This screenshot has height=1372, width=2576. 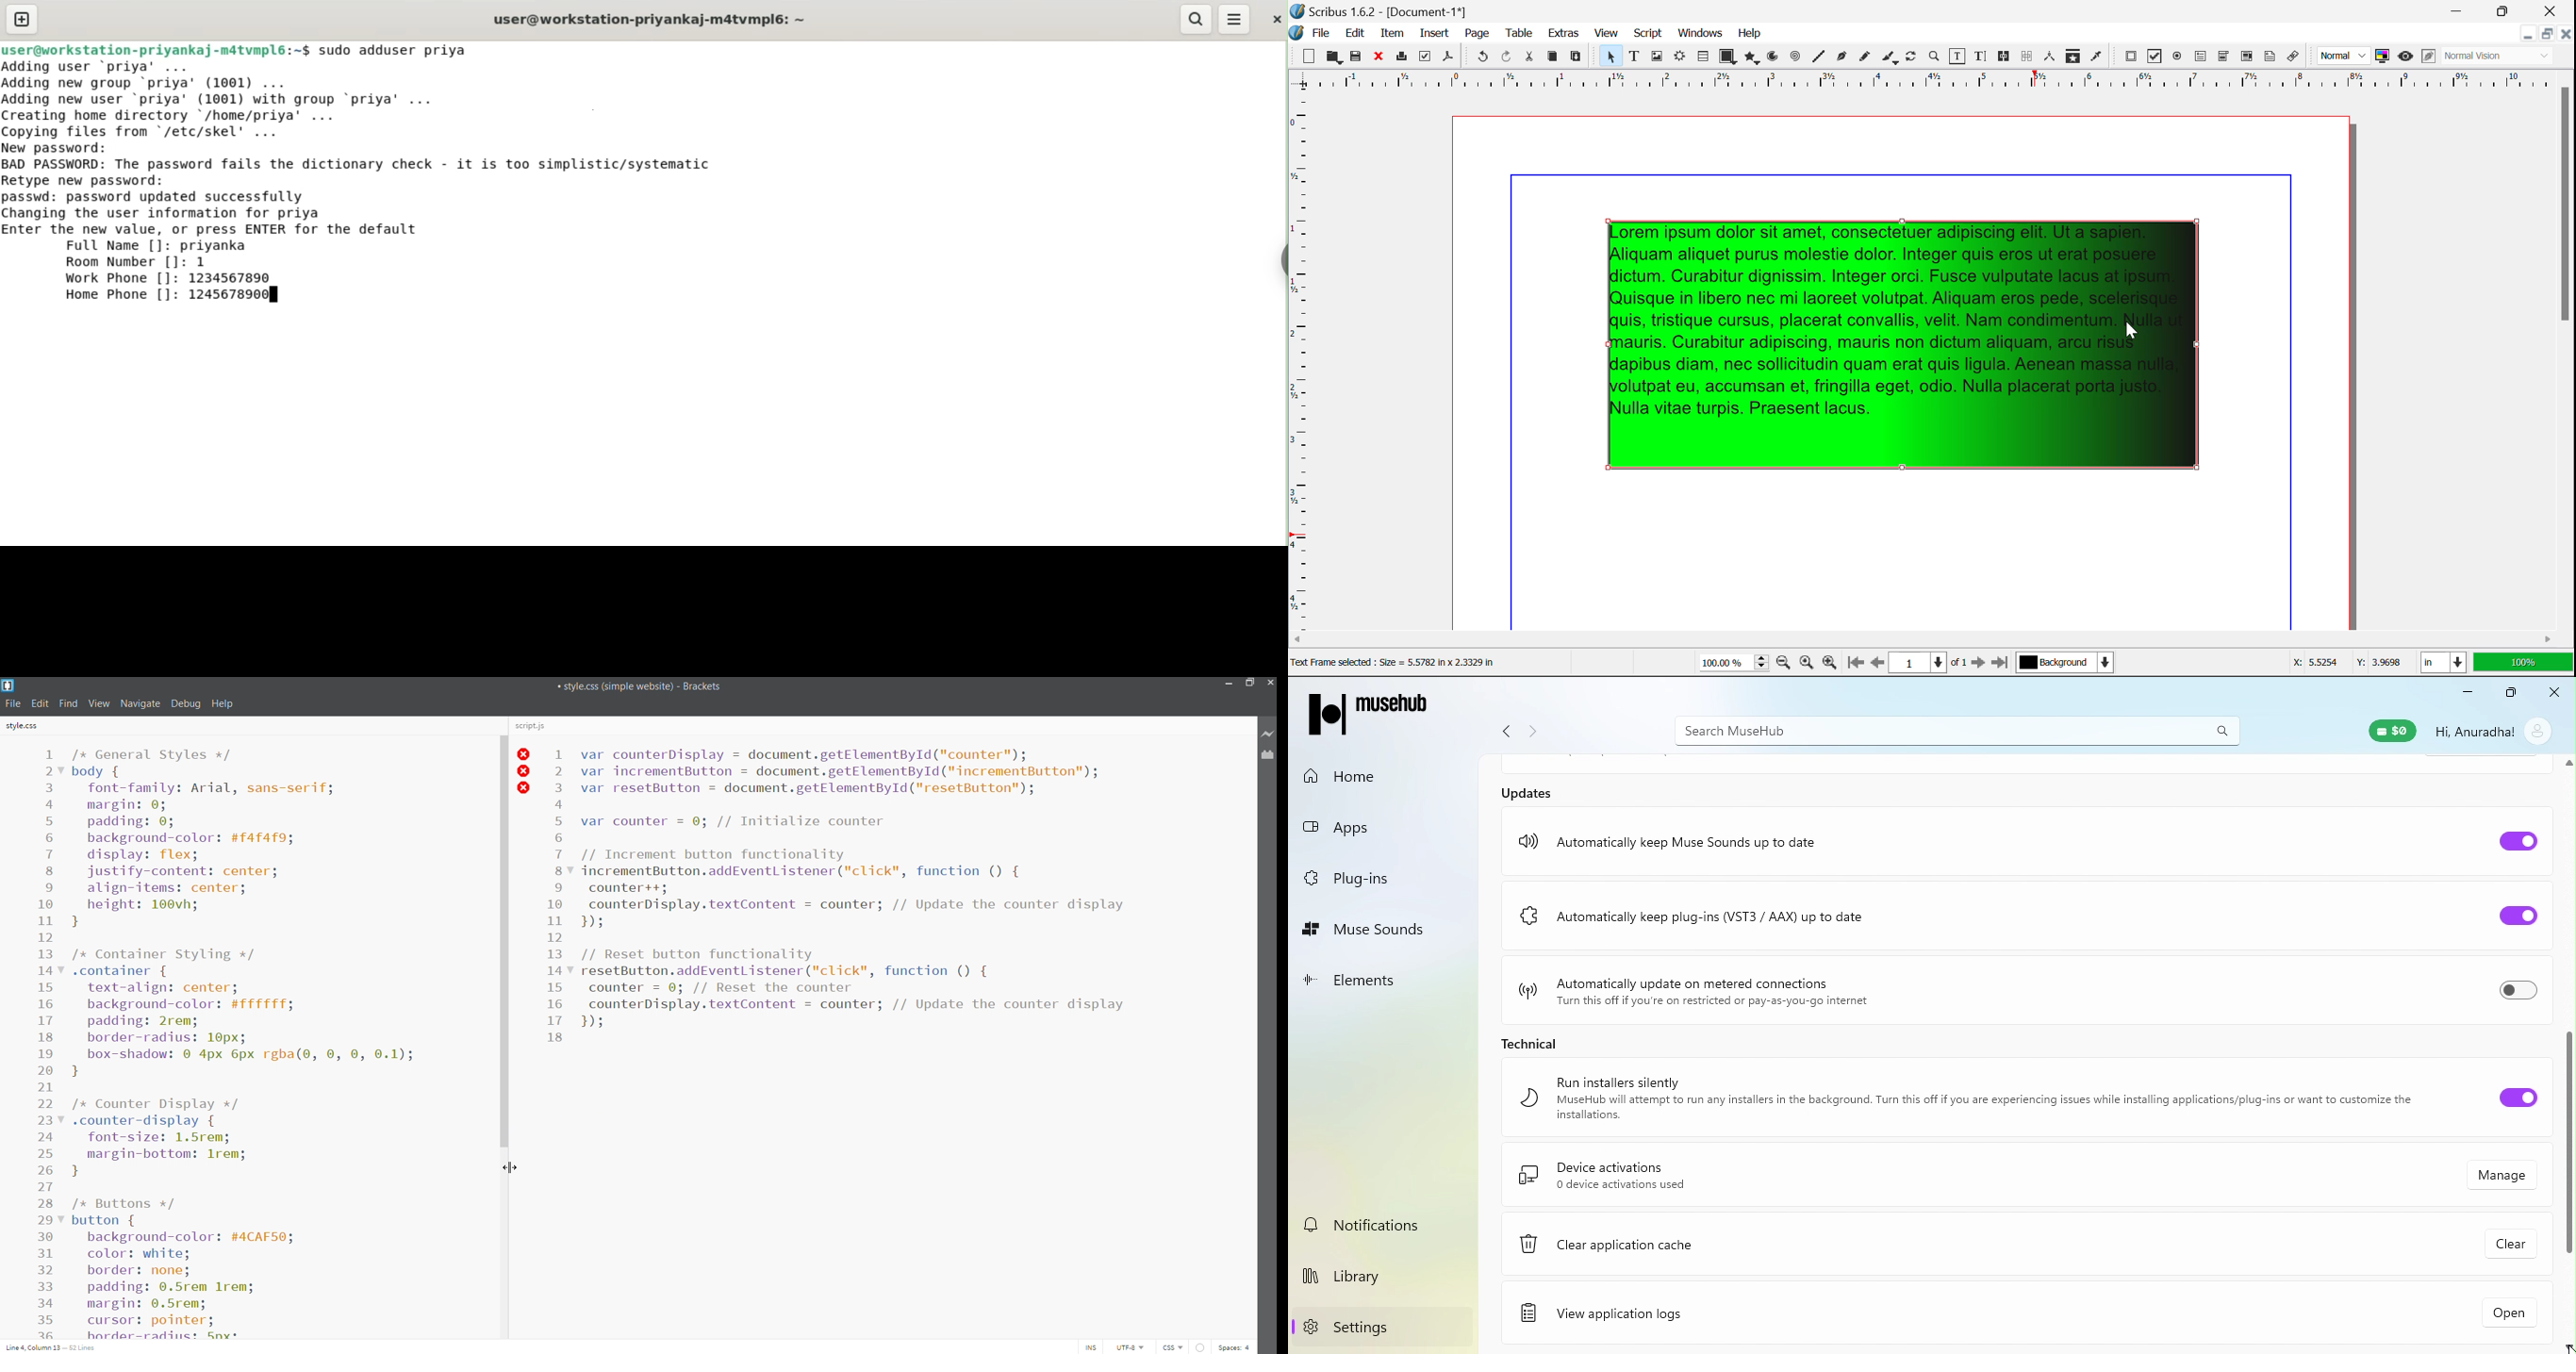 I want to click on Close, so click(x=2566, y=34).